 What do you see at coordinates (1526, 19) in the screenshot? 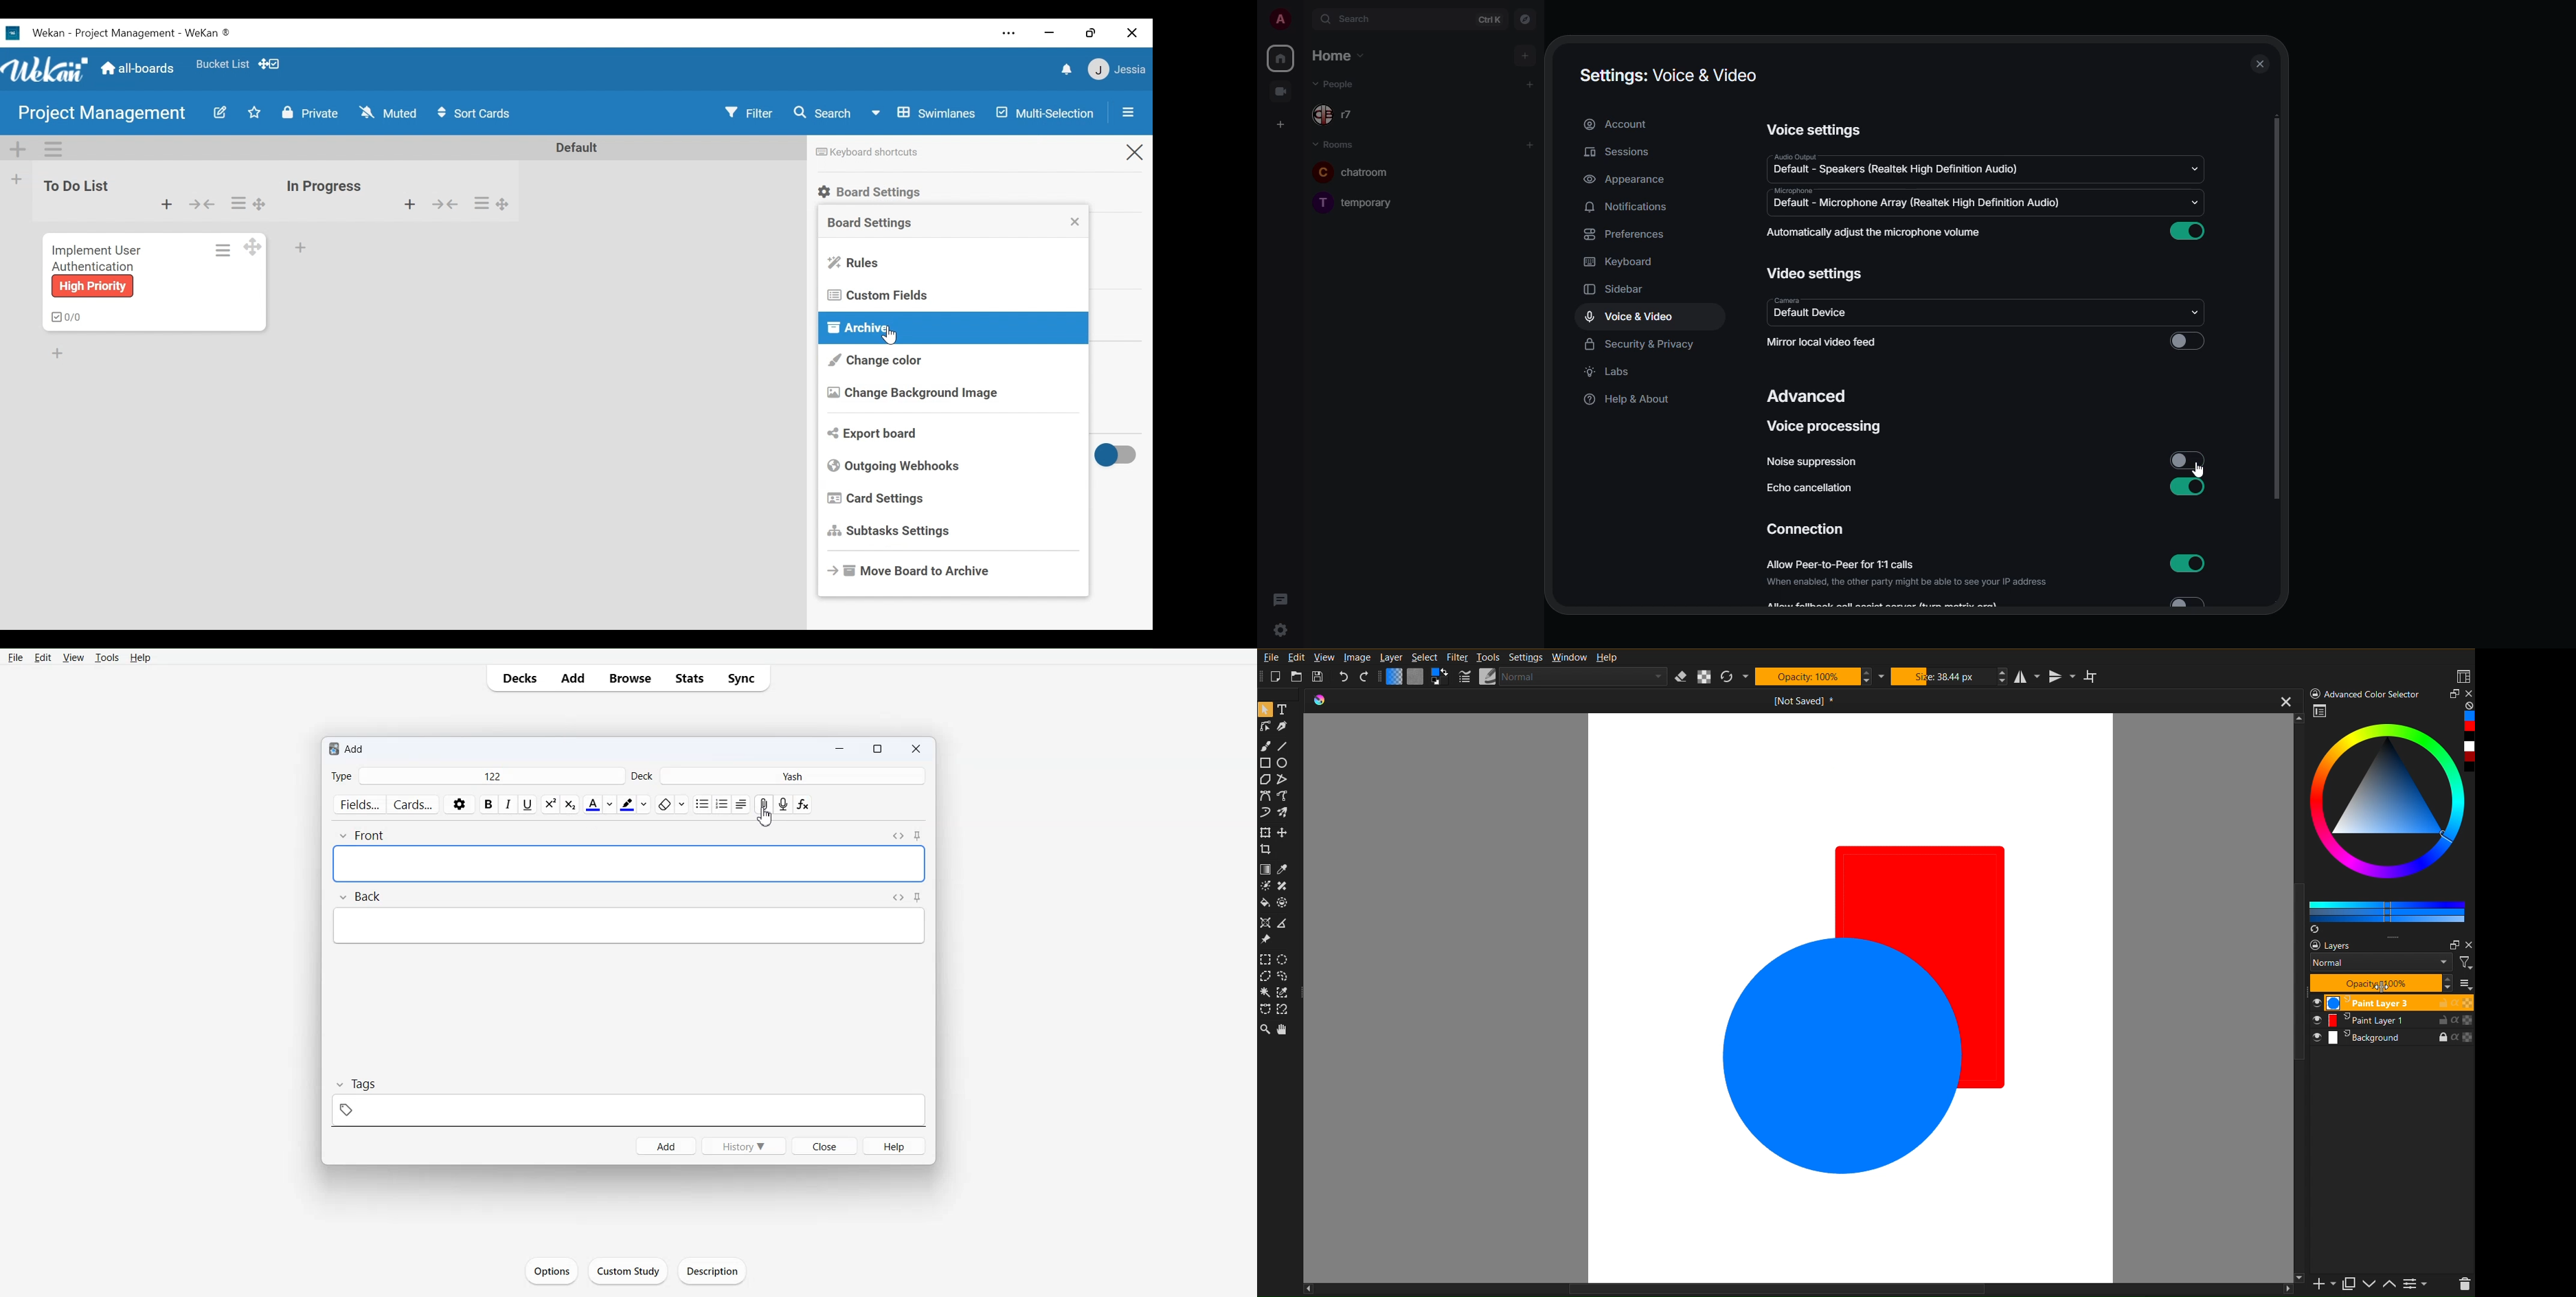
I see `navigator` at bounding box center [1526, 19].